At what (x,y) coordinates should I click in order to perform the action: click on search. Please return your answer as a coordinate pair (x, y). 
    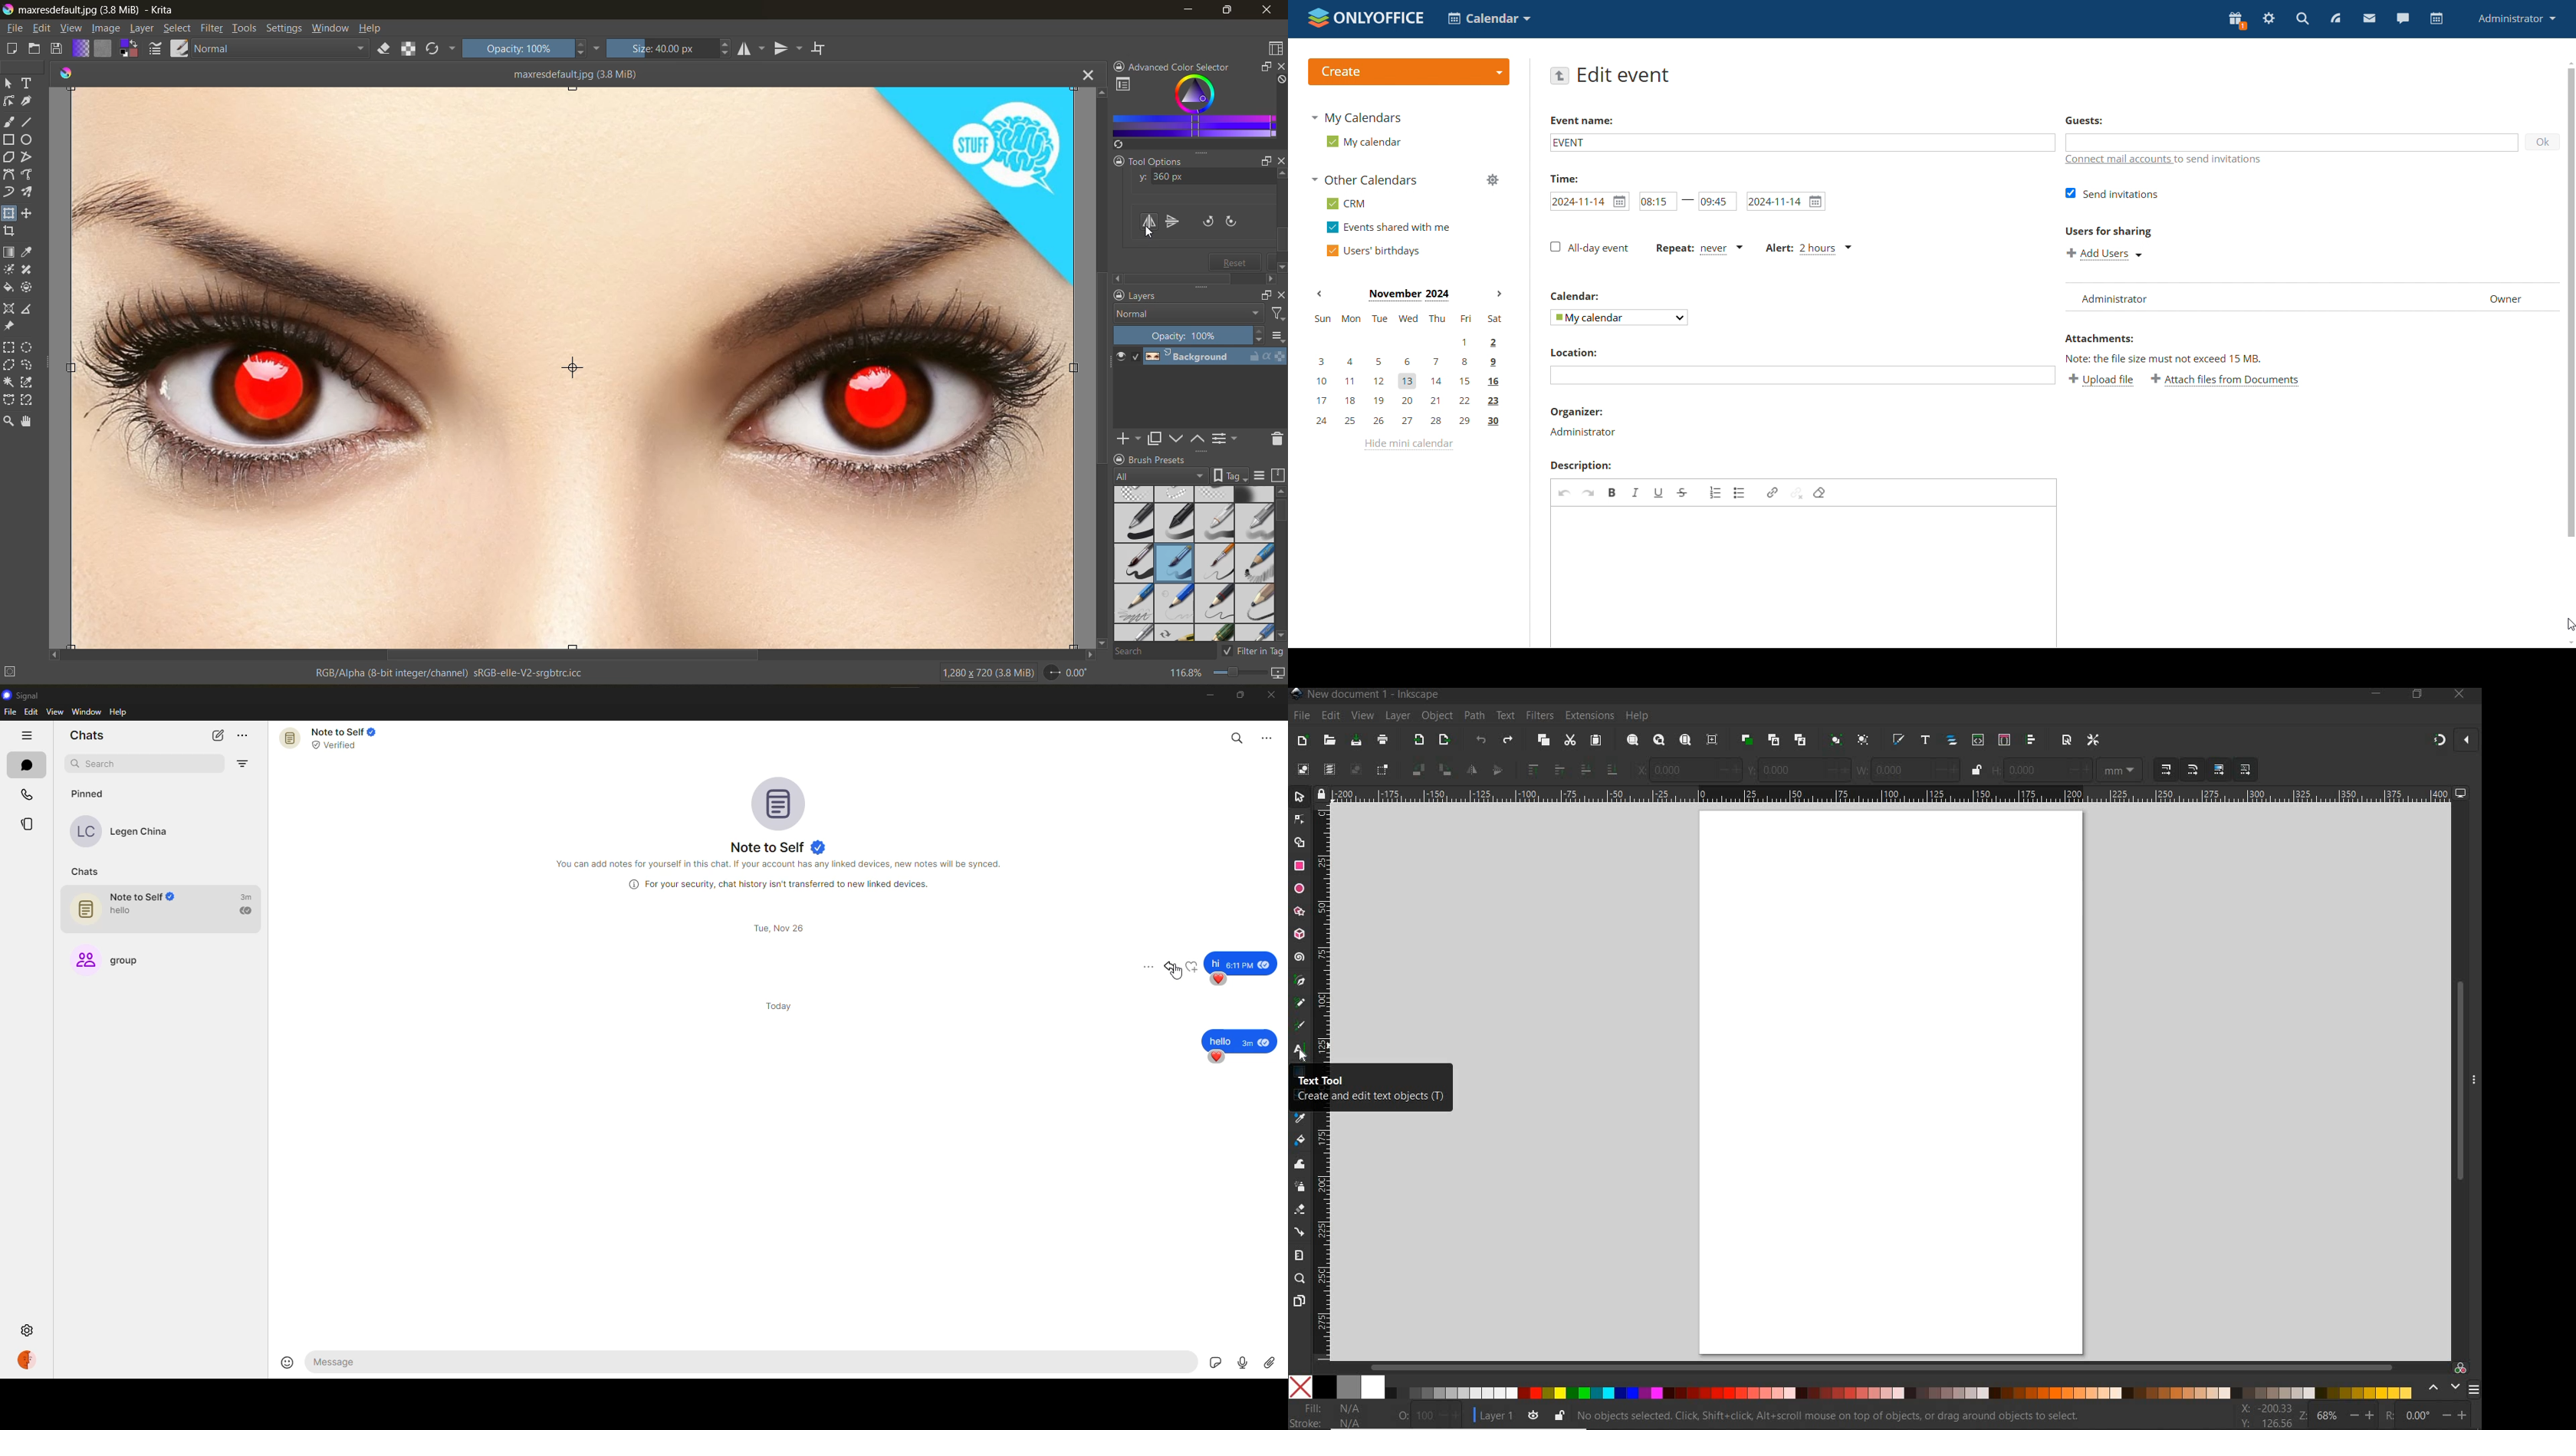
    Looking at the image, I should click on (1238, 737).